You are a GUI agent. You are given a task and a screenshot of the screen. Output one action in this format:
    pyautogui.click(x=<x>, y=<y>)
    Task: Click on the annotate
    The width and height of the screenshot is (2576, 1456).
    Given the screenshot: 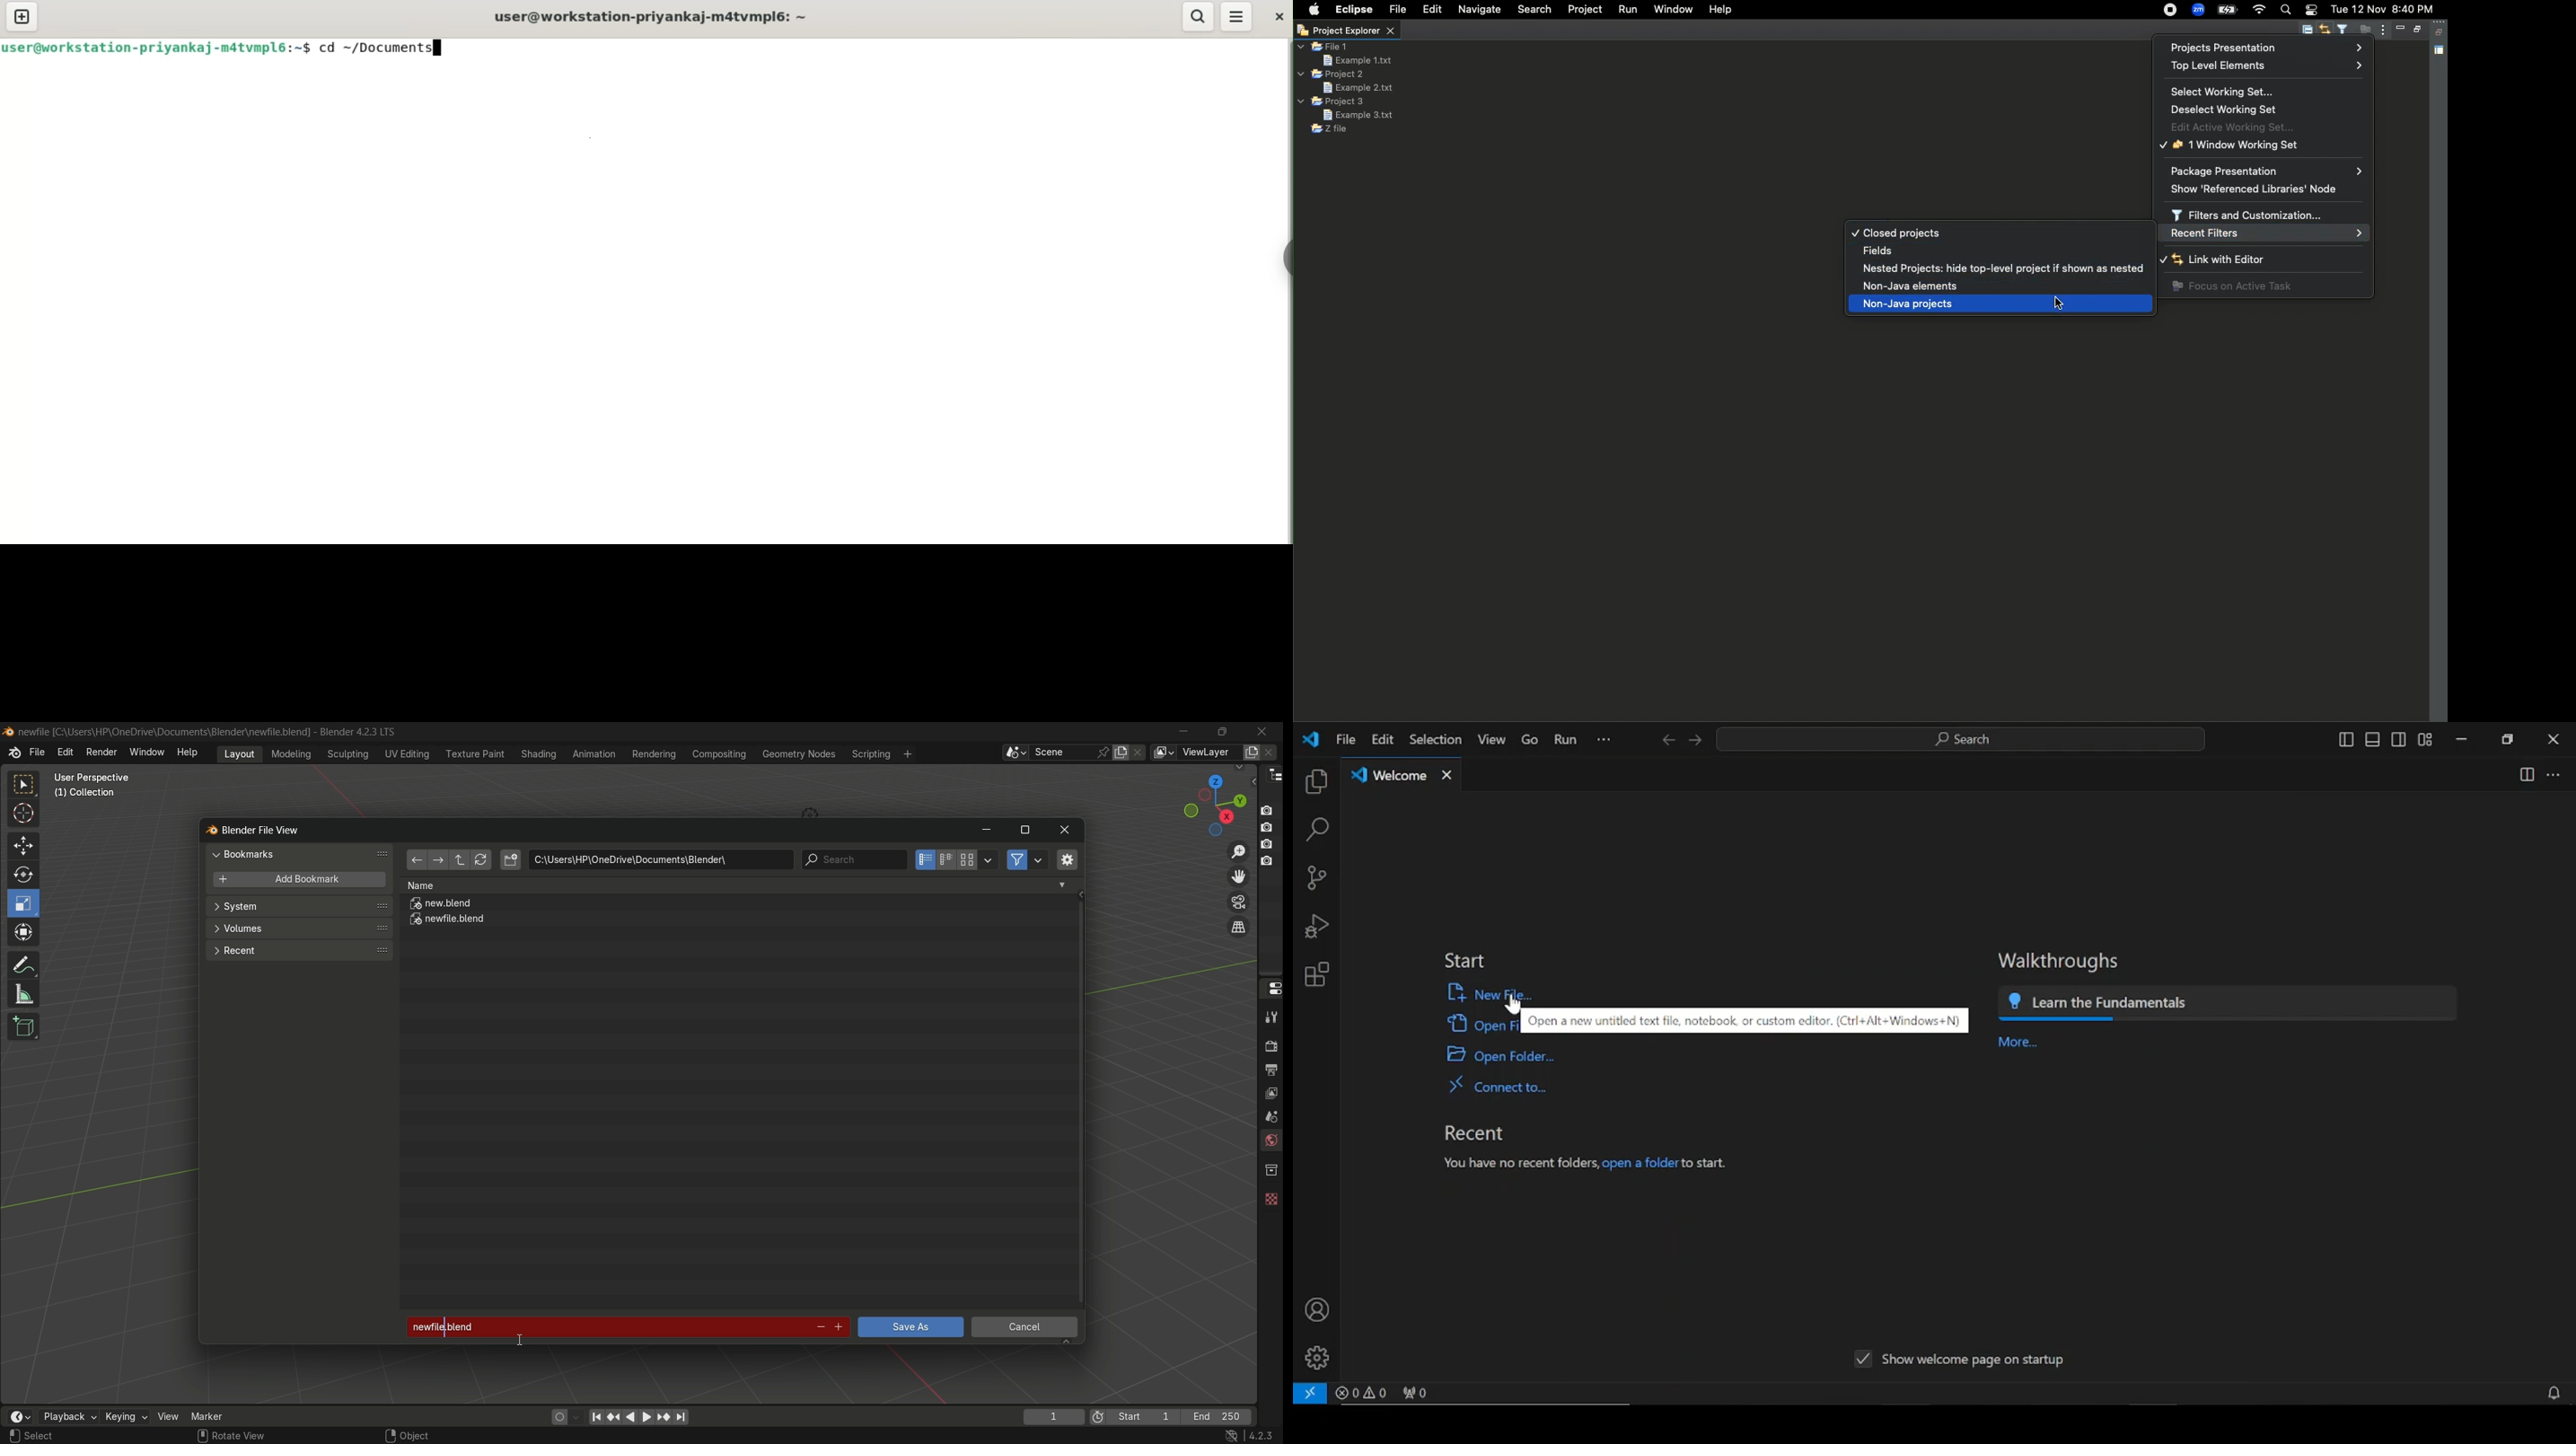 What is the action you would take?
    pyautogui.click(x=23, y=963)
    